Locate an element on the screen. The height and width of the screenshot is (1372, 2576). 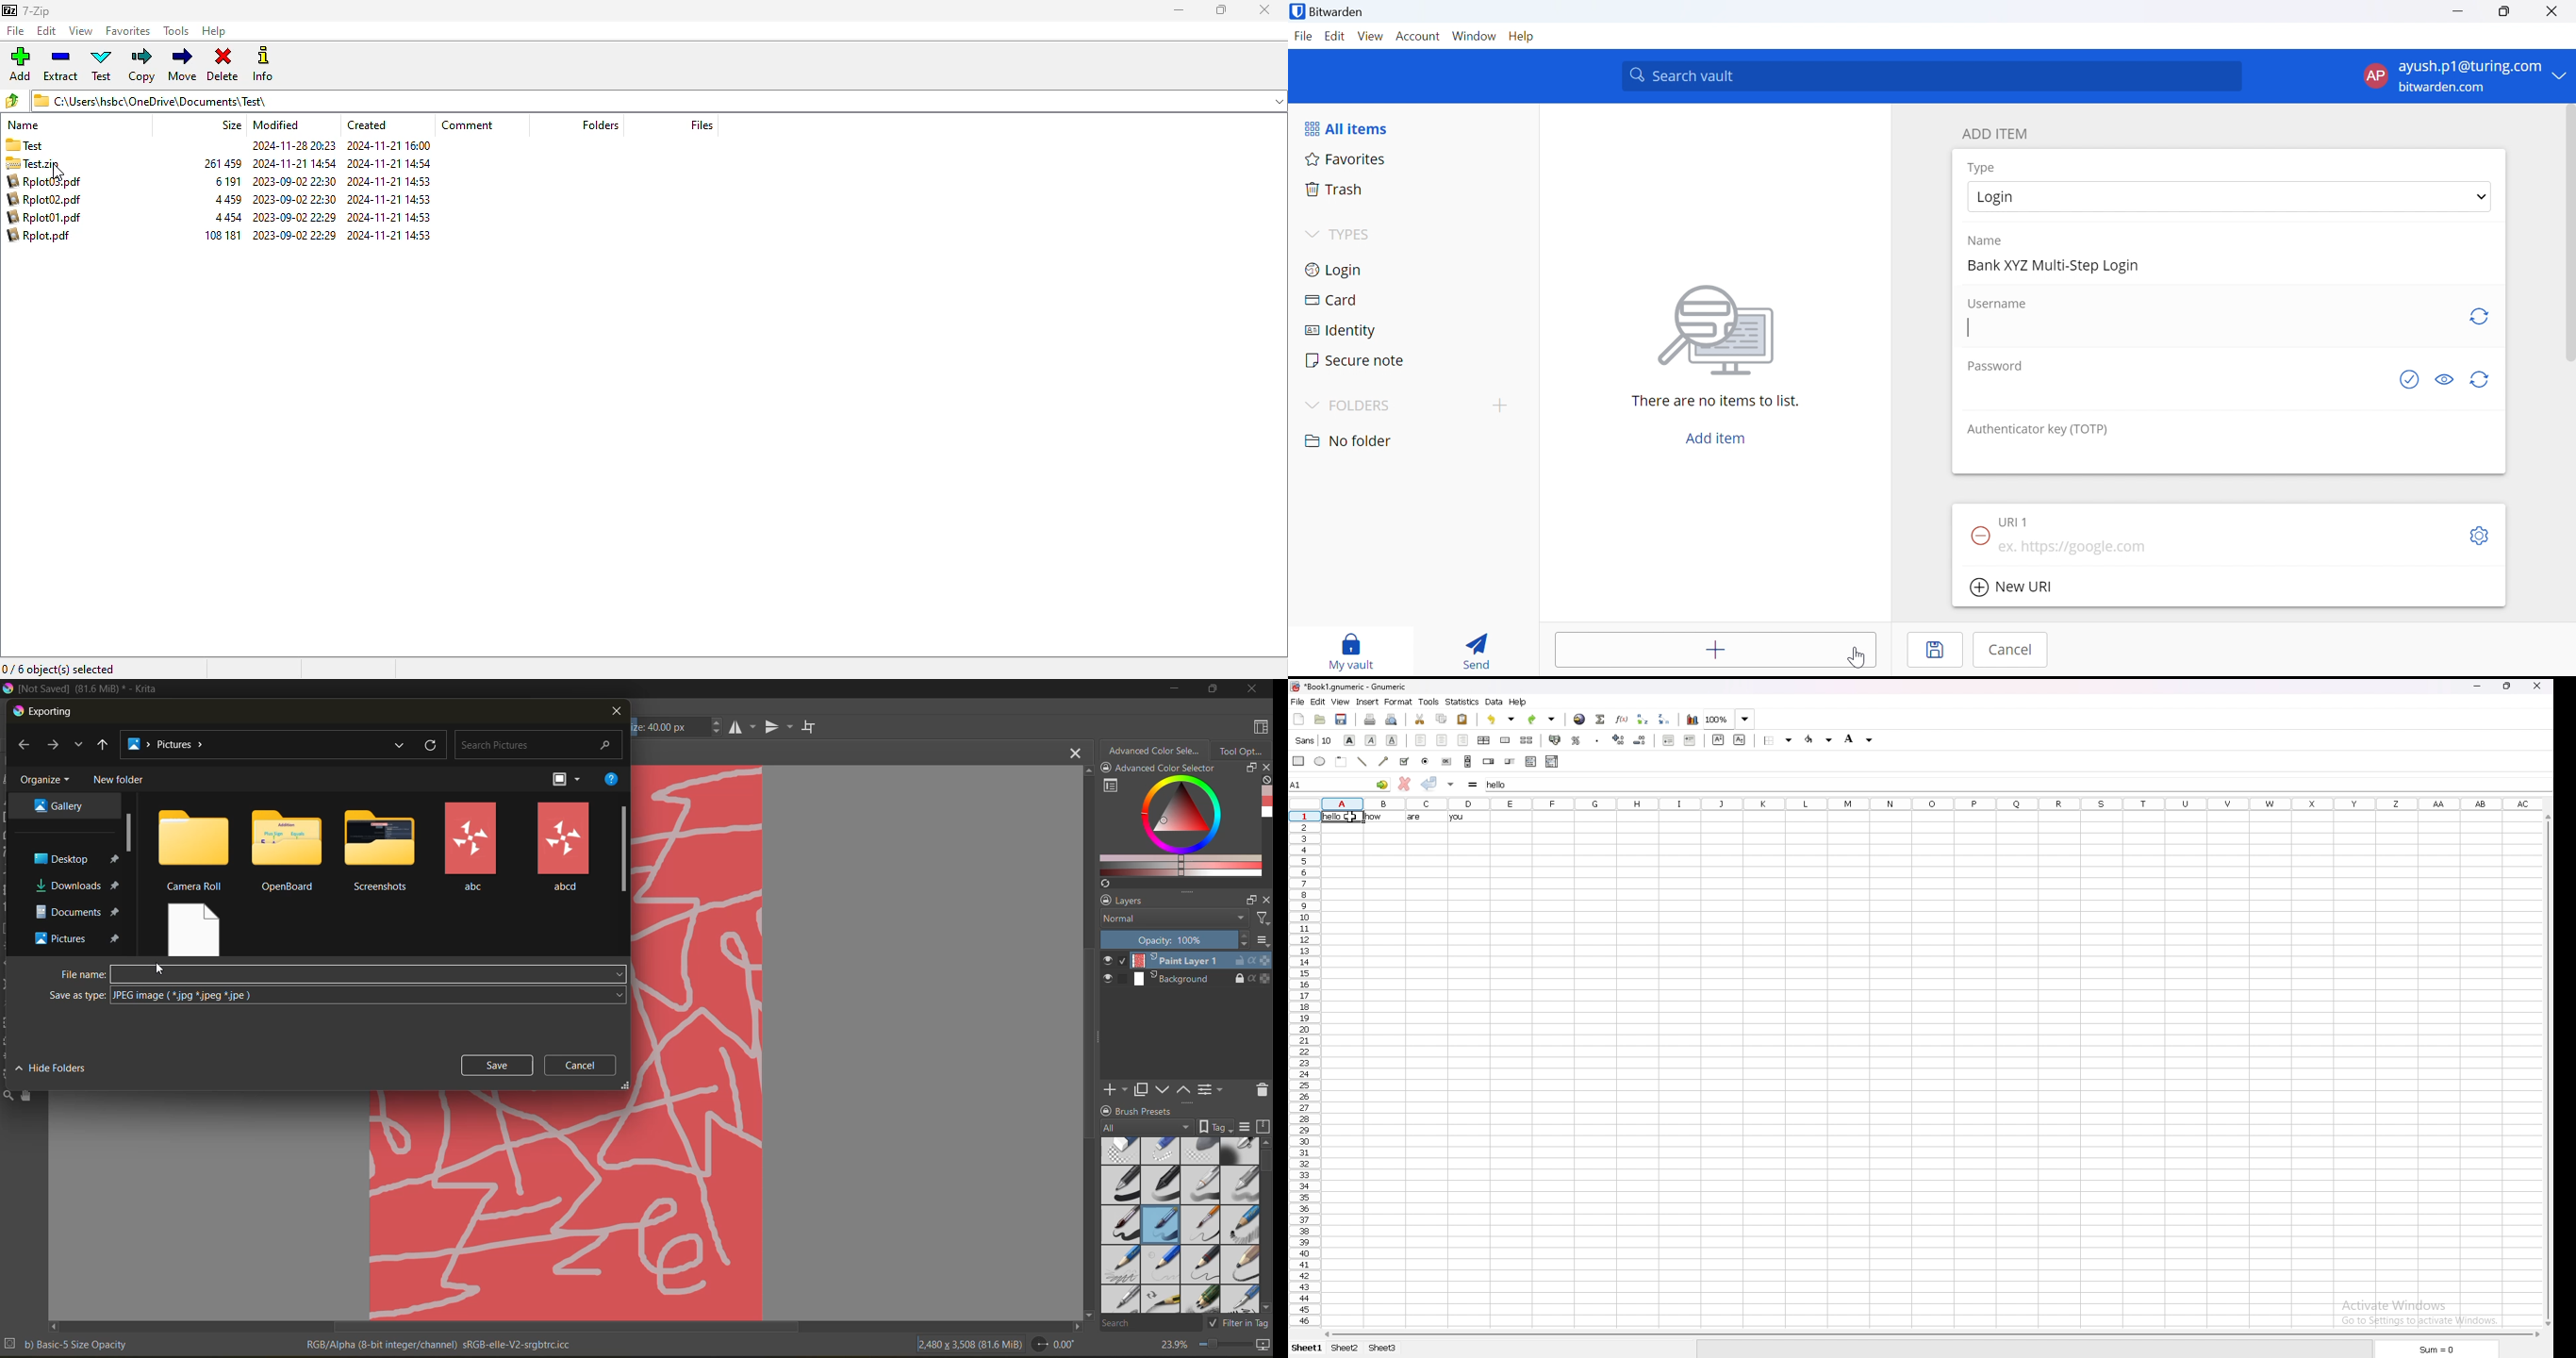
Send is located at coordinates (1479, 647).